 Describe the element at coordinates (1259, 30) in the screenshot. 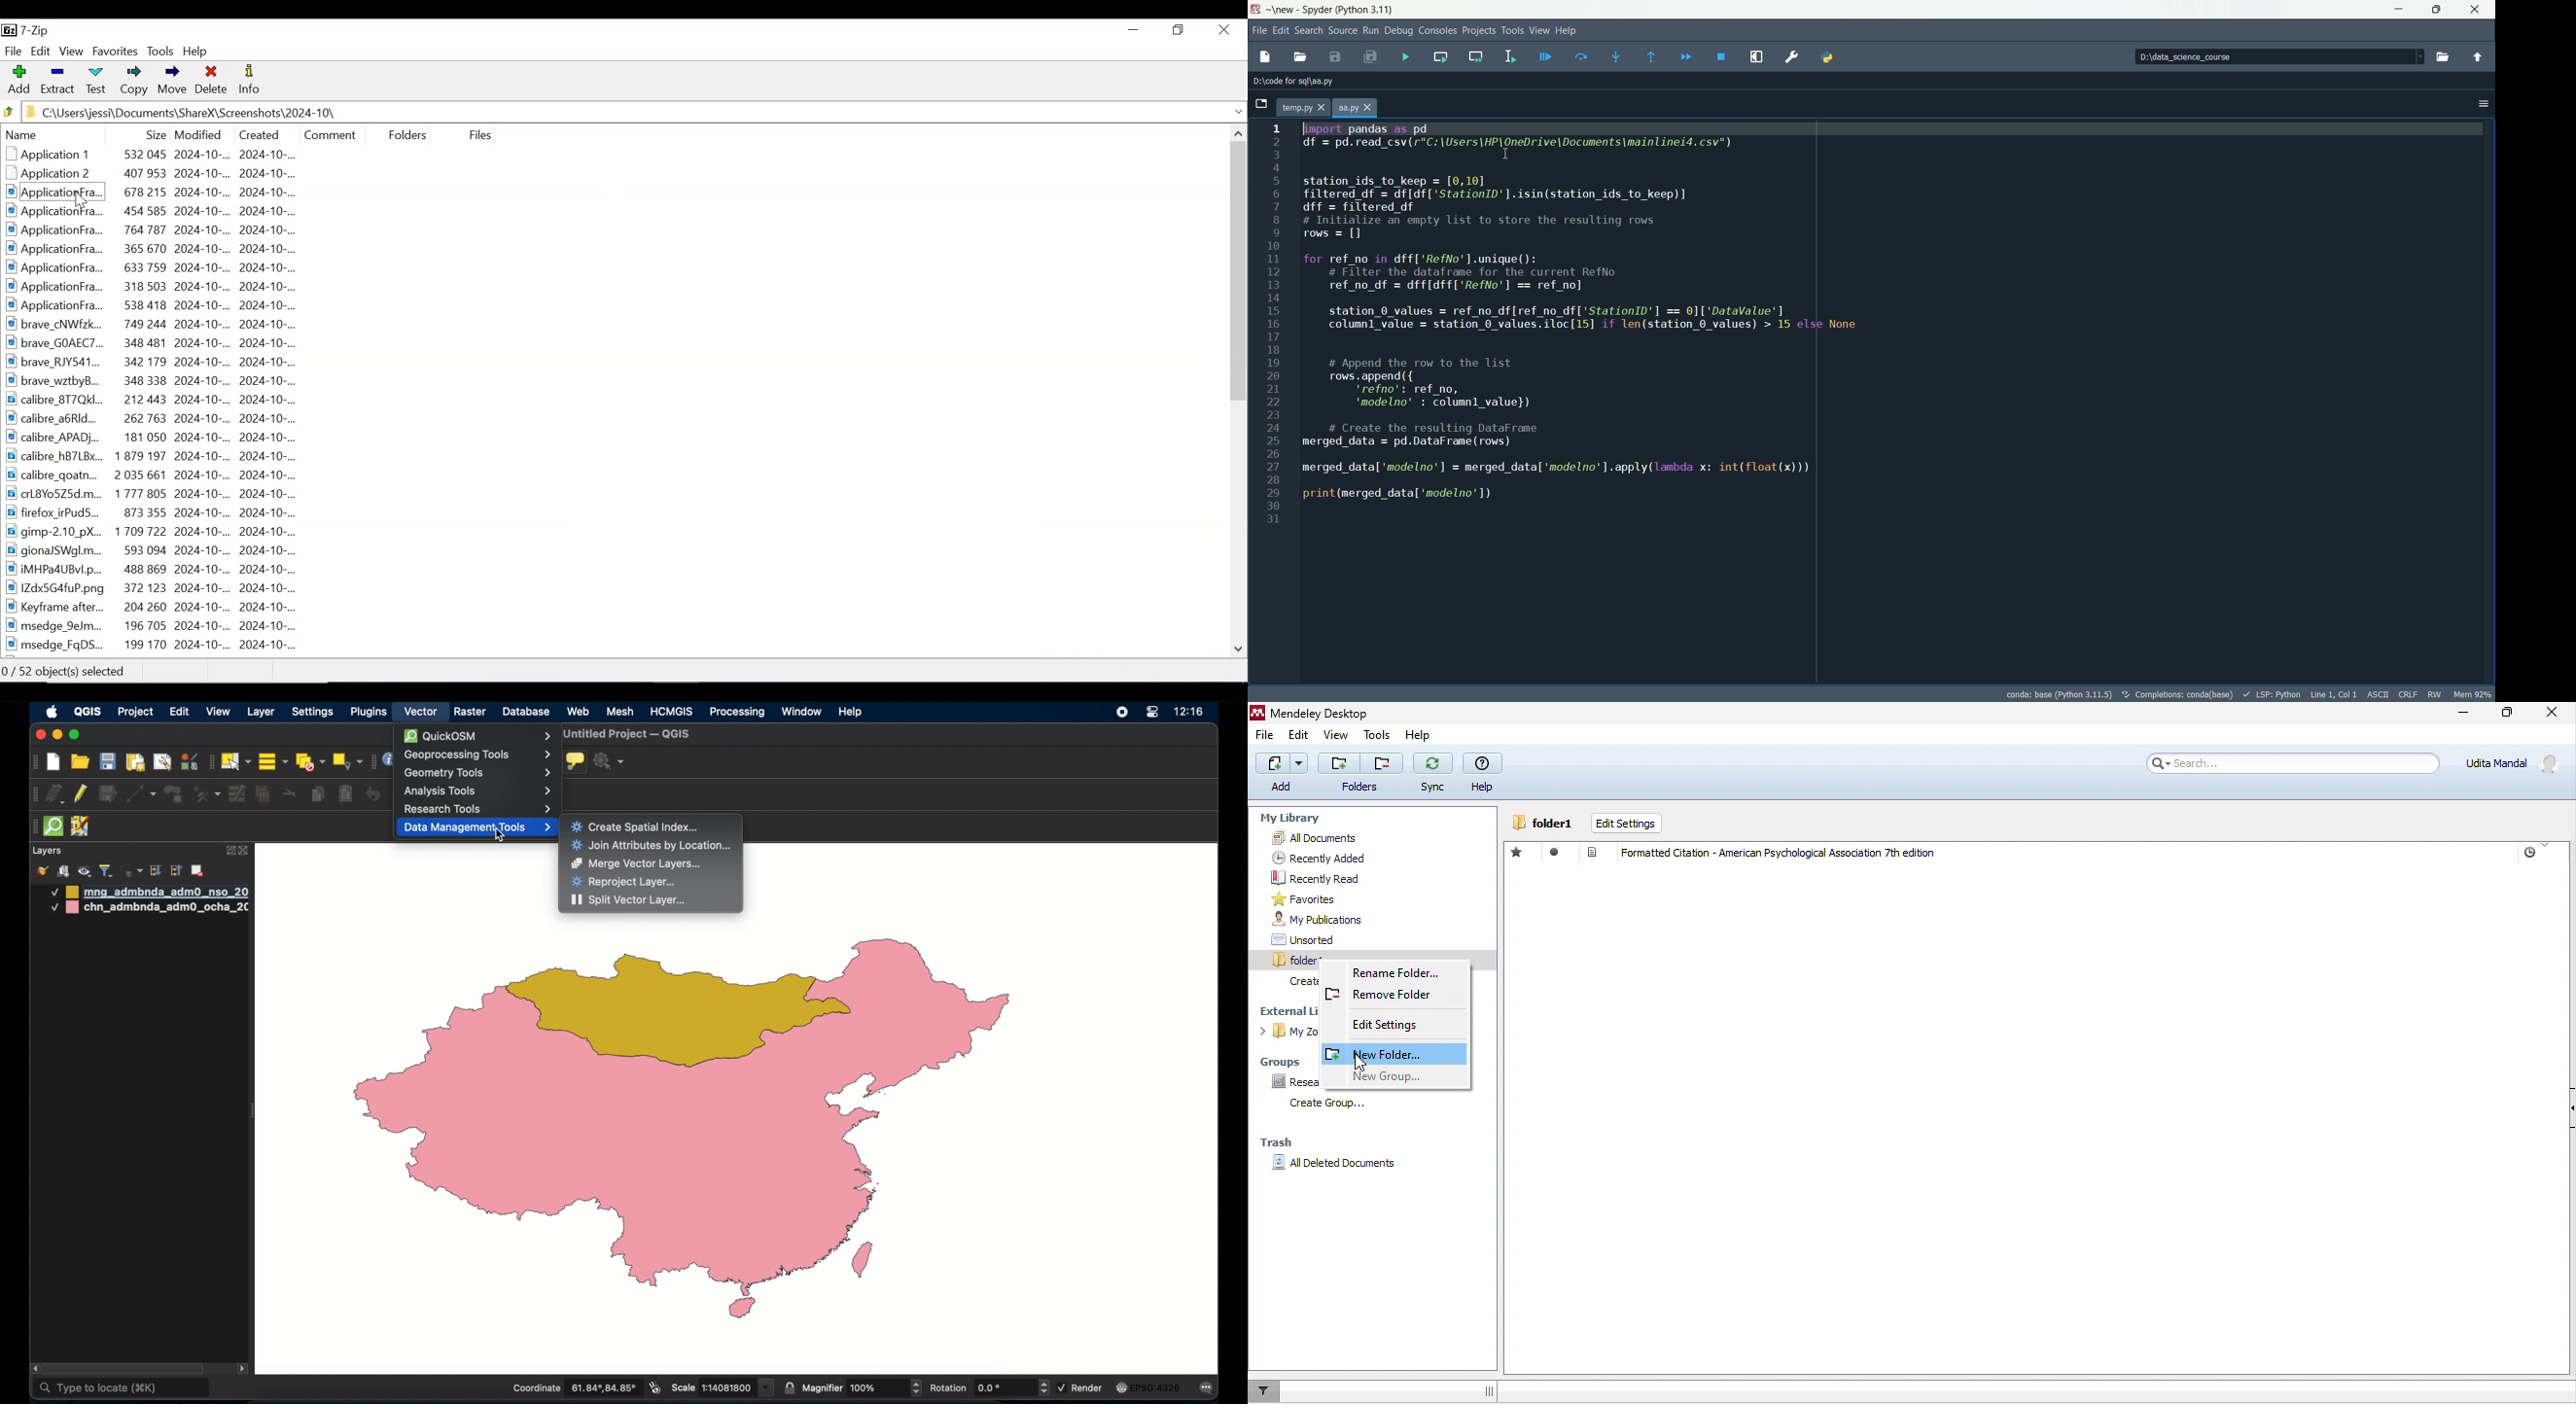

I see `file menu` at that location.